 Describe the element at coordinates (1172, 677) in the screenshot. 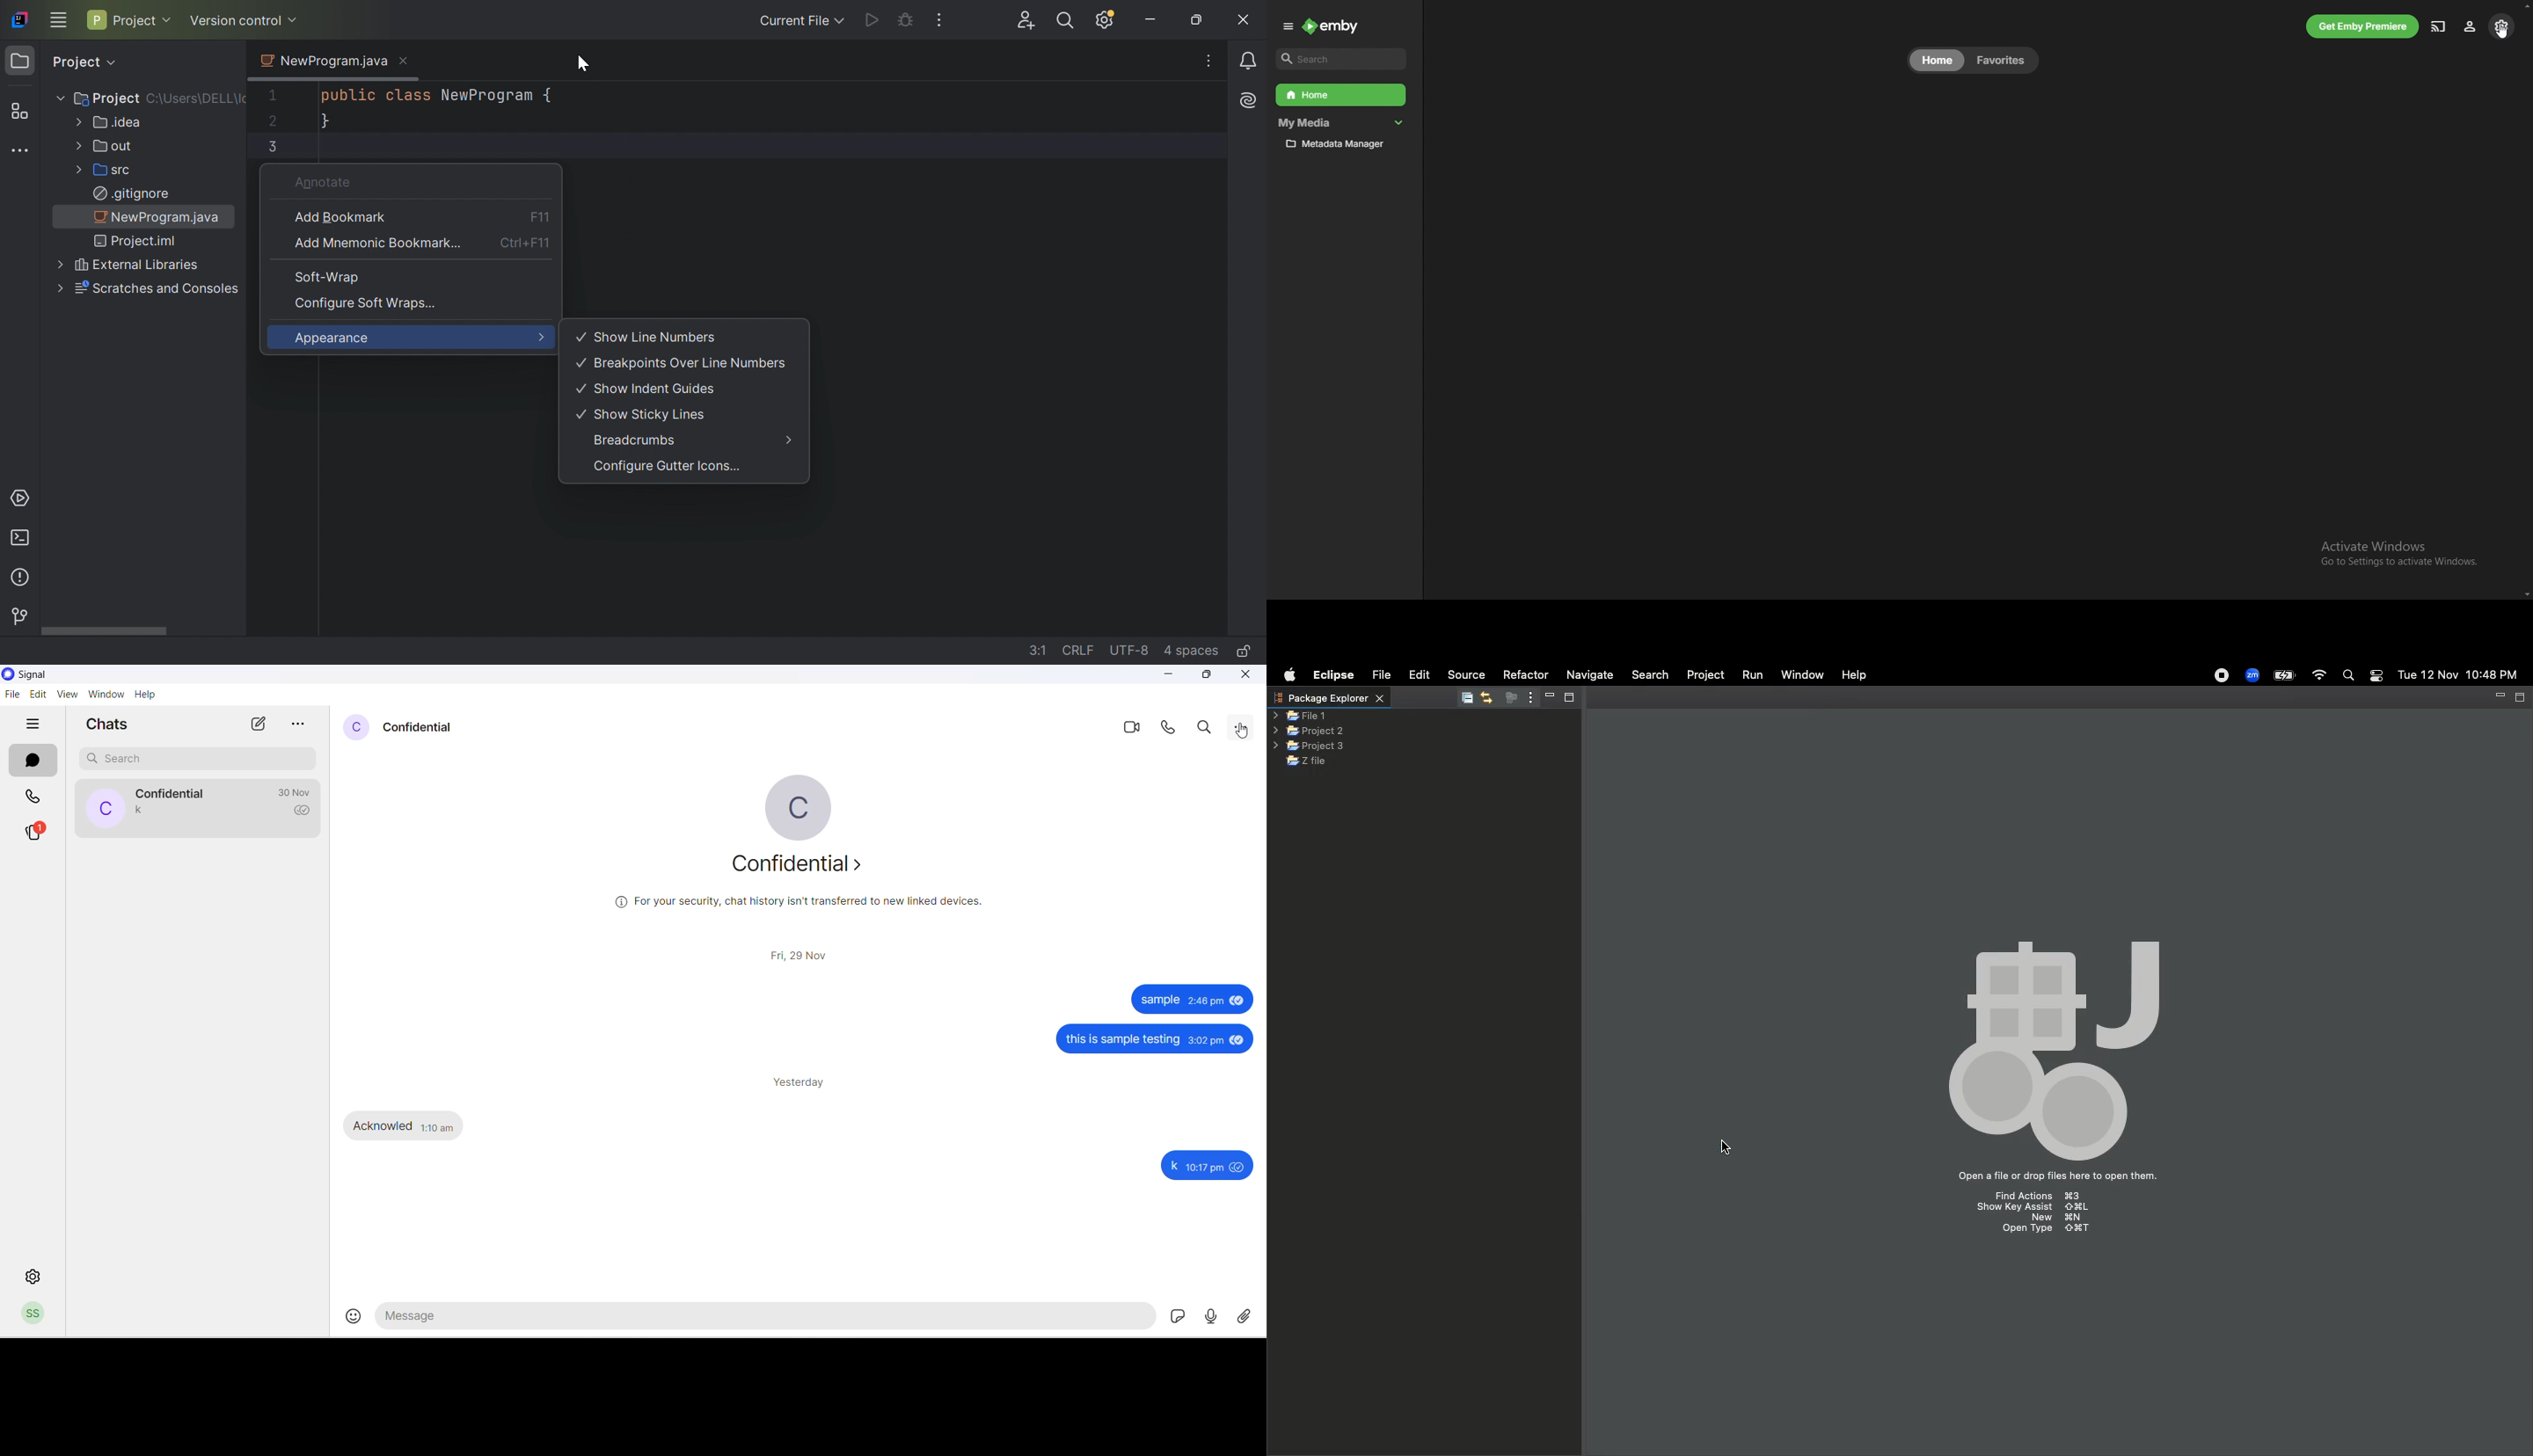

I see `minimize` at that location.